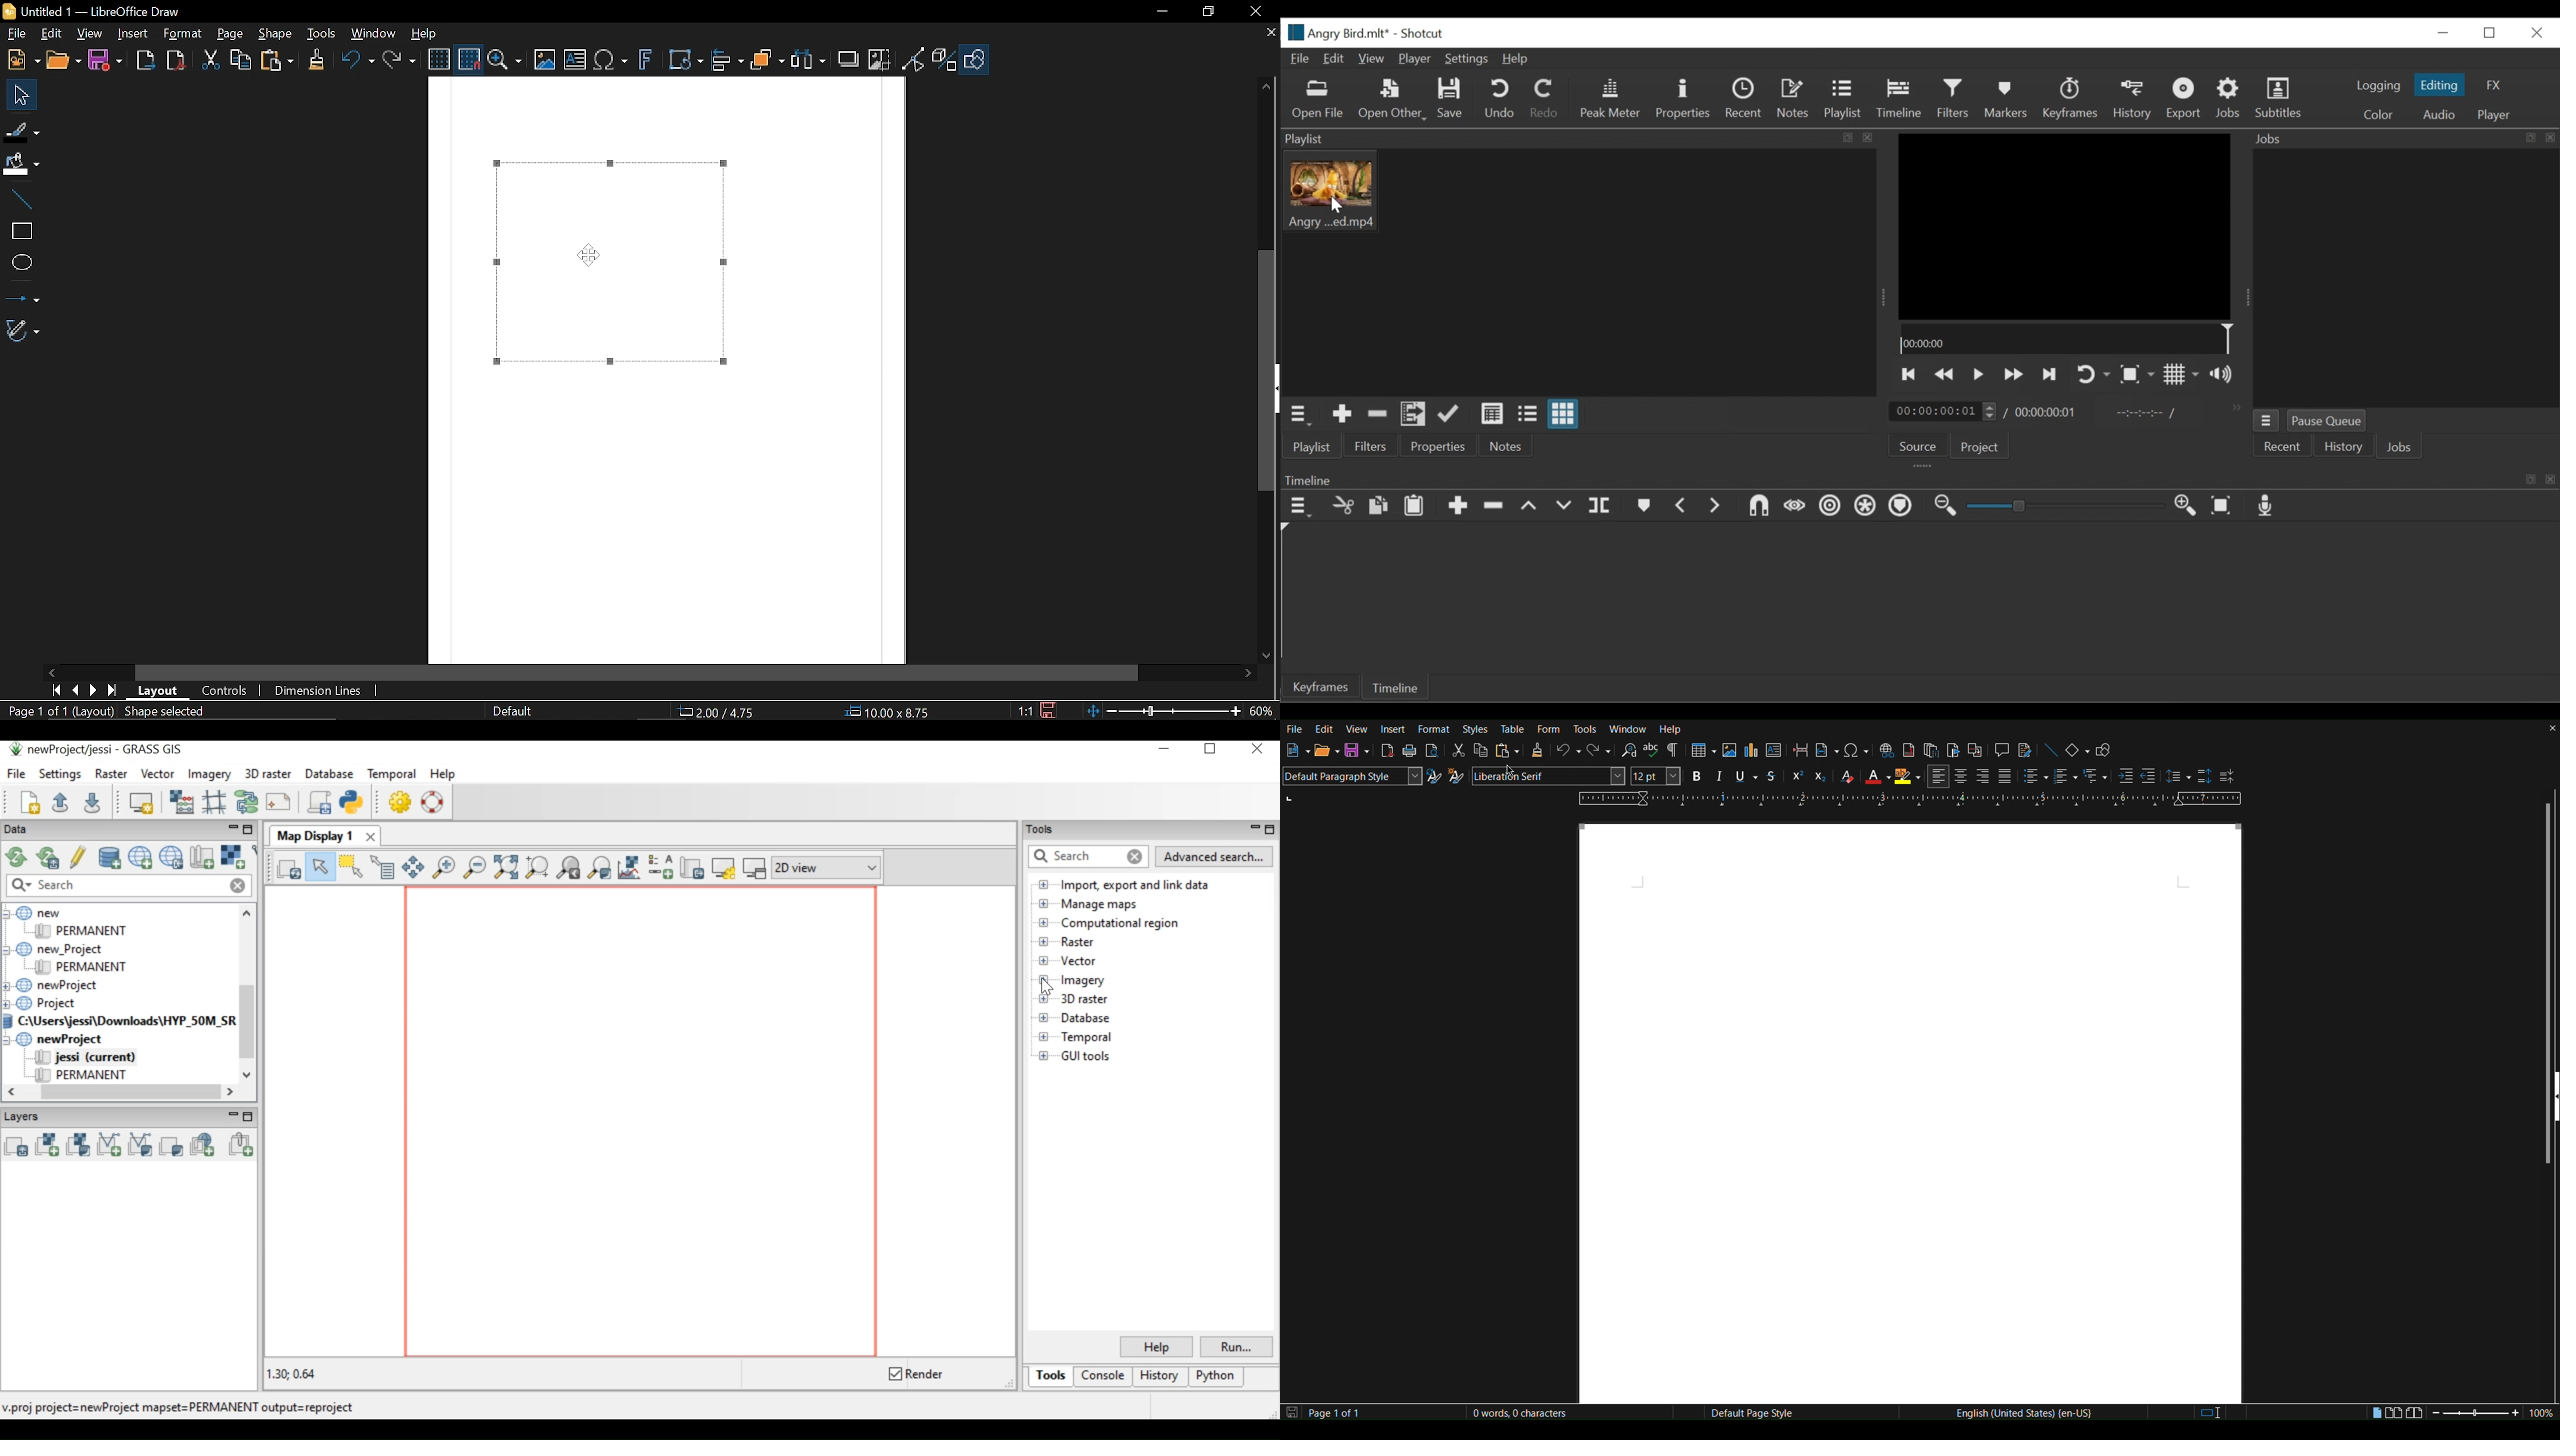 The image size is (2576, 1456). Describe the element at coordinates (2545, 731) in the screenshot. I see `Close` at that location.